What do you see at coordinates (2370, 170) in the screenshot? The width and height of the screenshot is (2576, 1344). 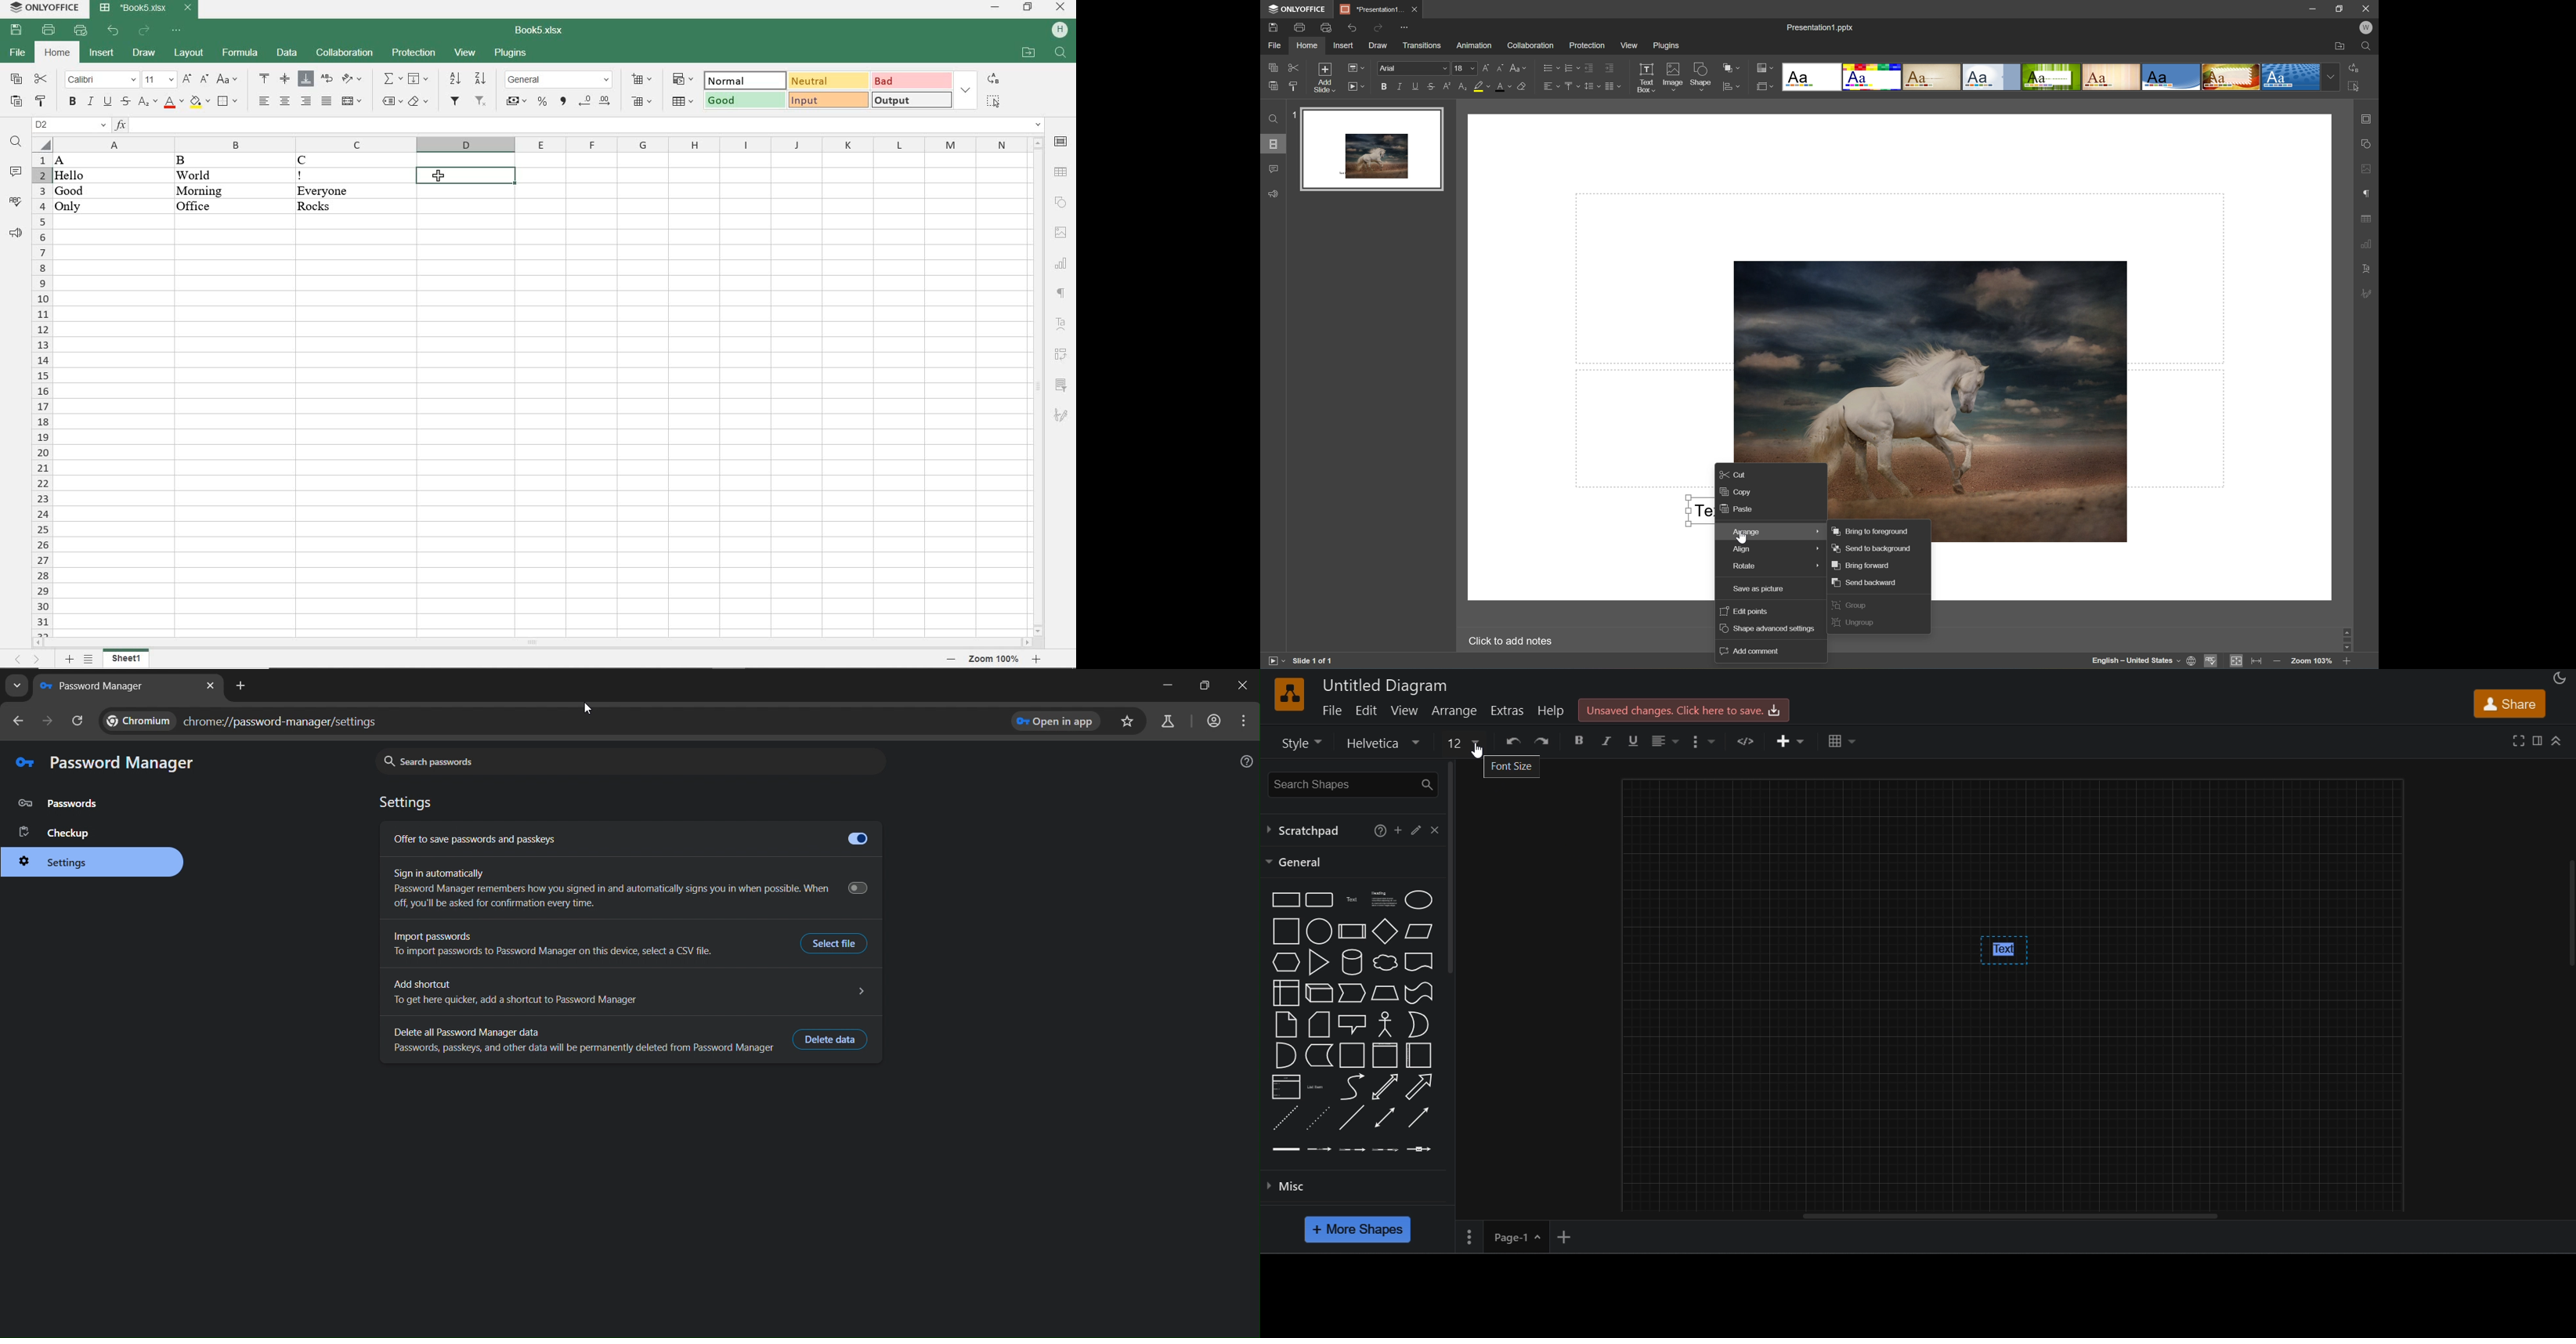 I see `Image settings` at bounding box center [2370, 170].